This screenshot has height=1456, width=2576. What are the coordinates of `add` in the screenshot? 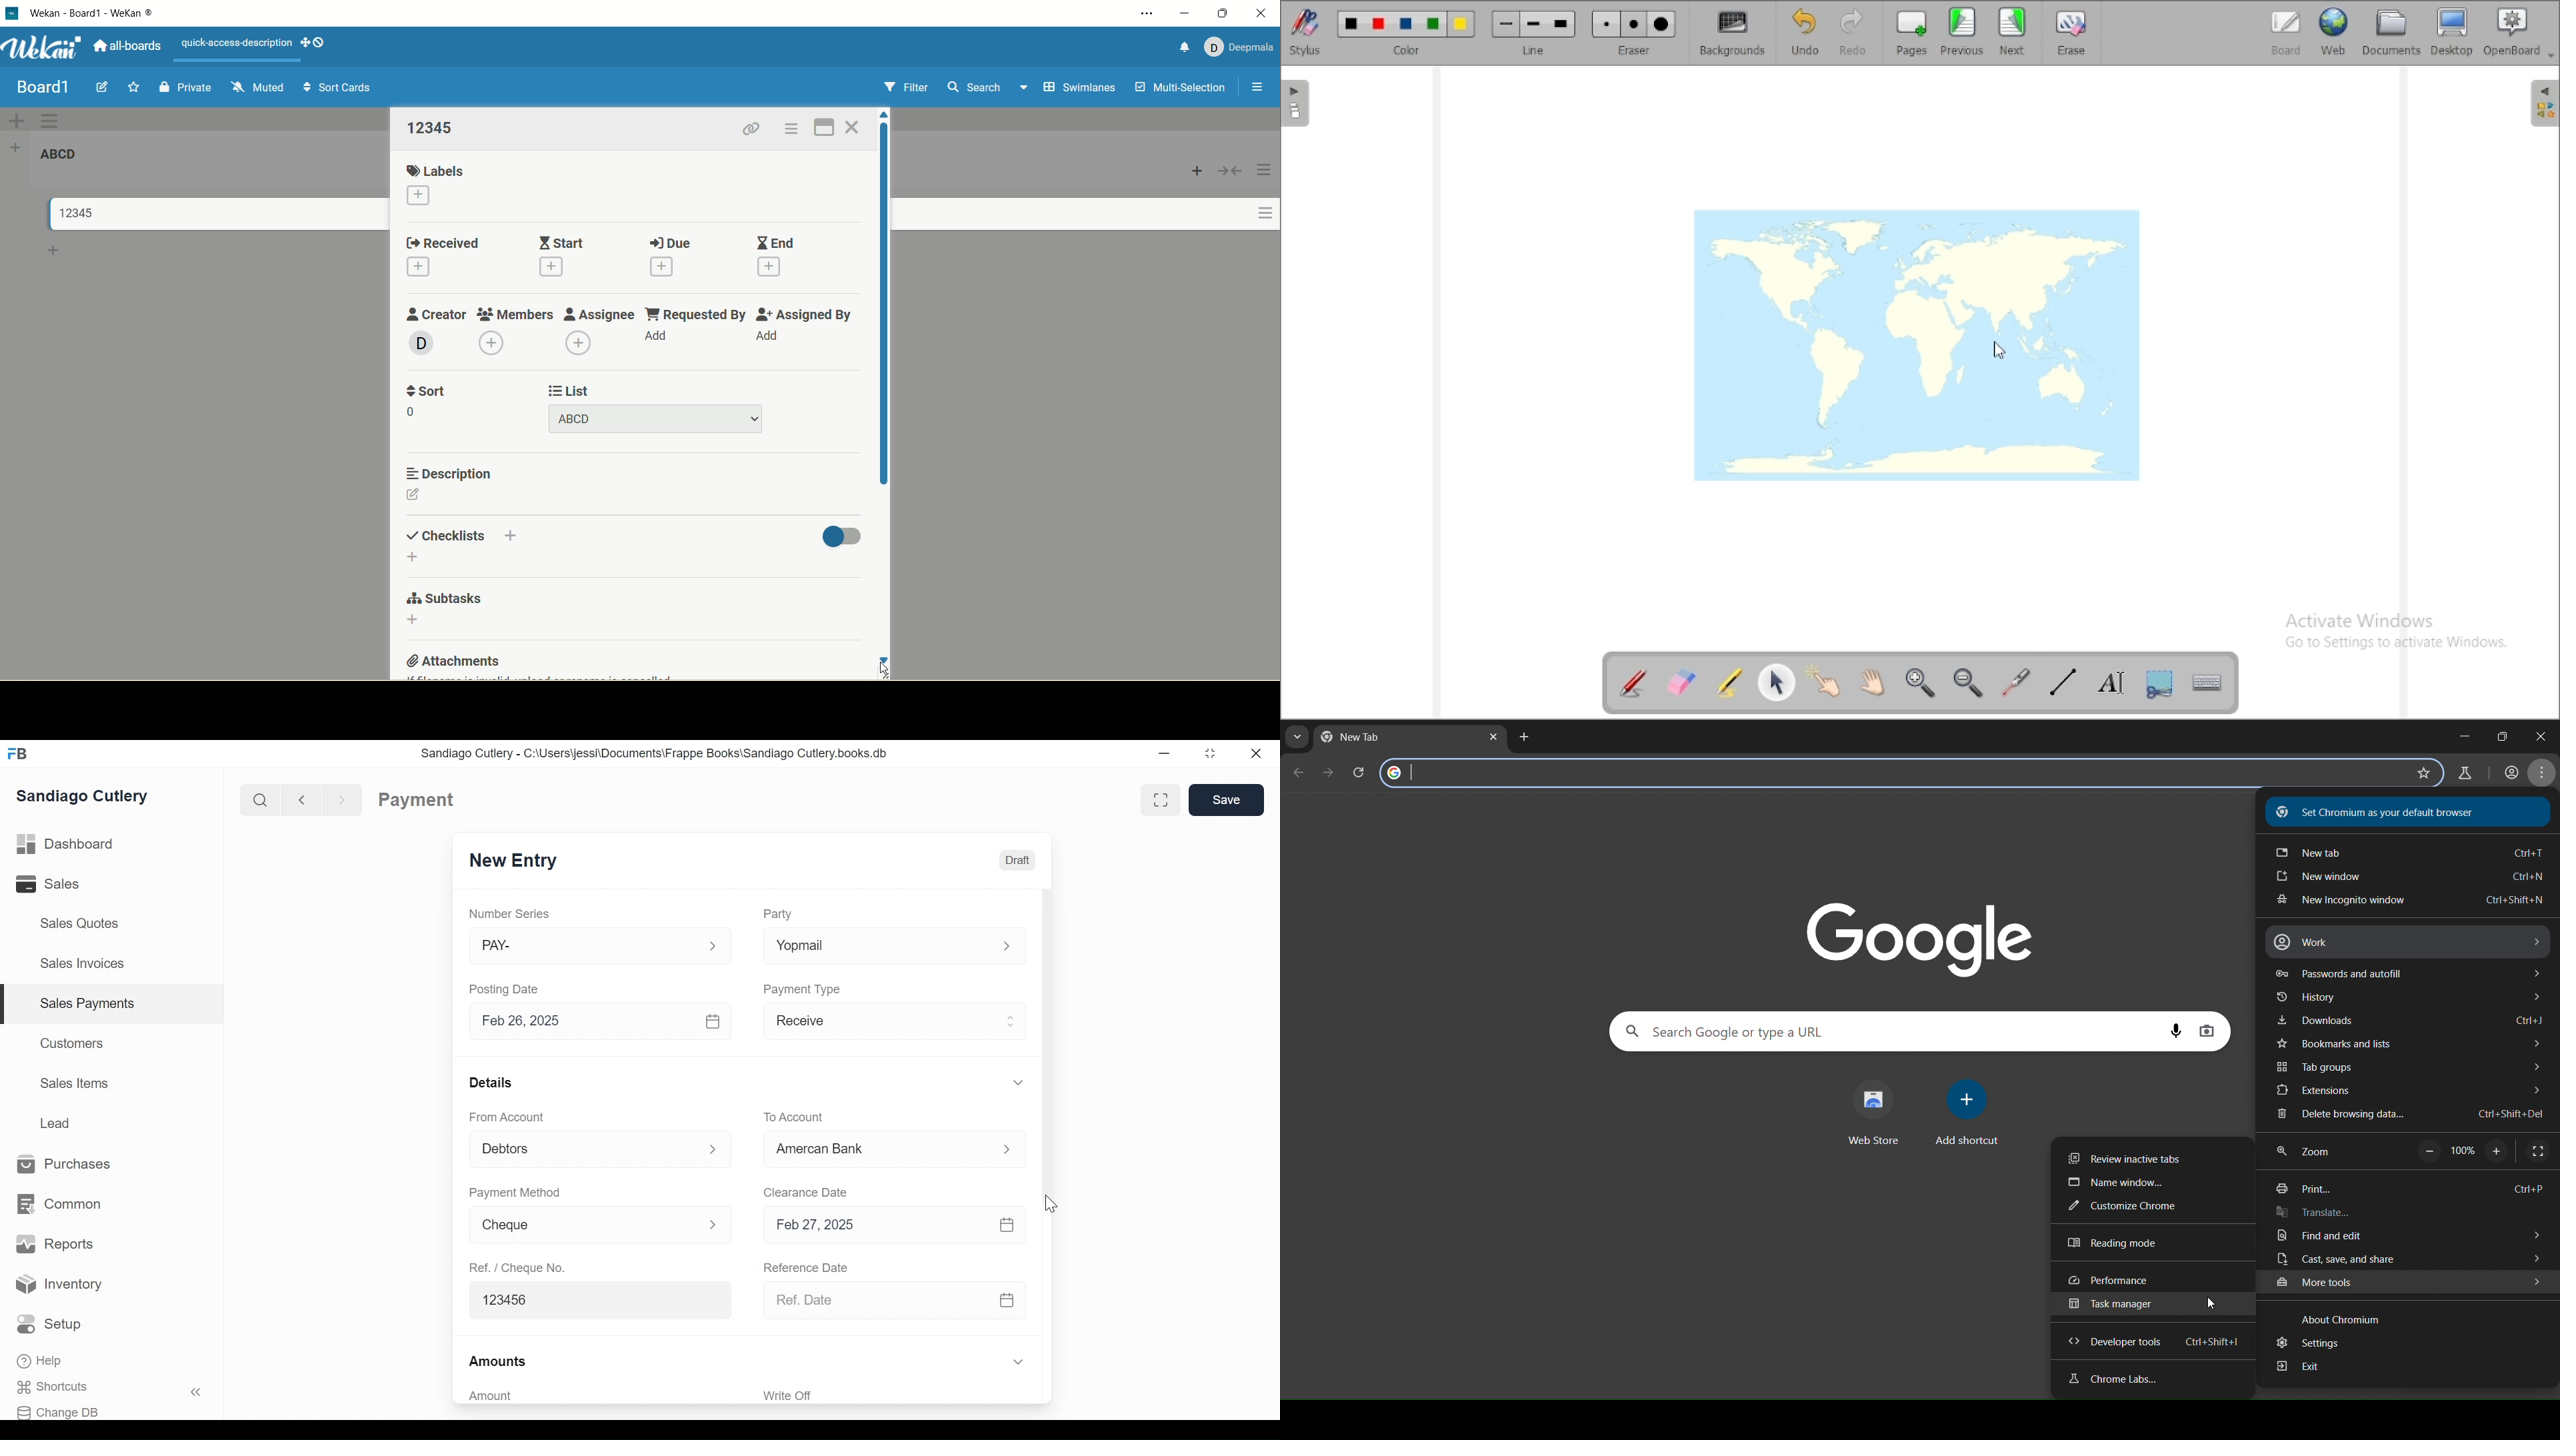 It's located at (769, 339).